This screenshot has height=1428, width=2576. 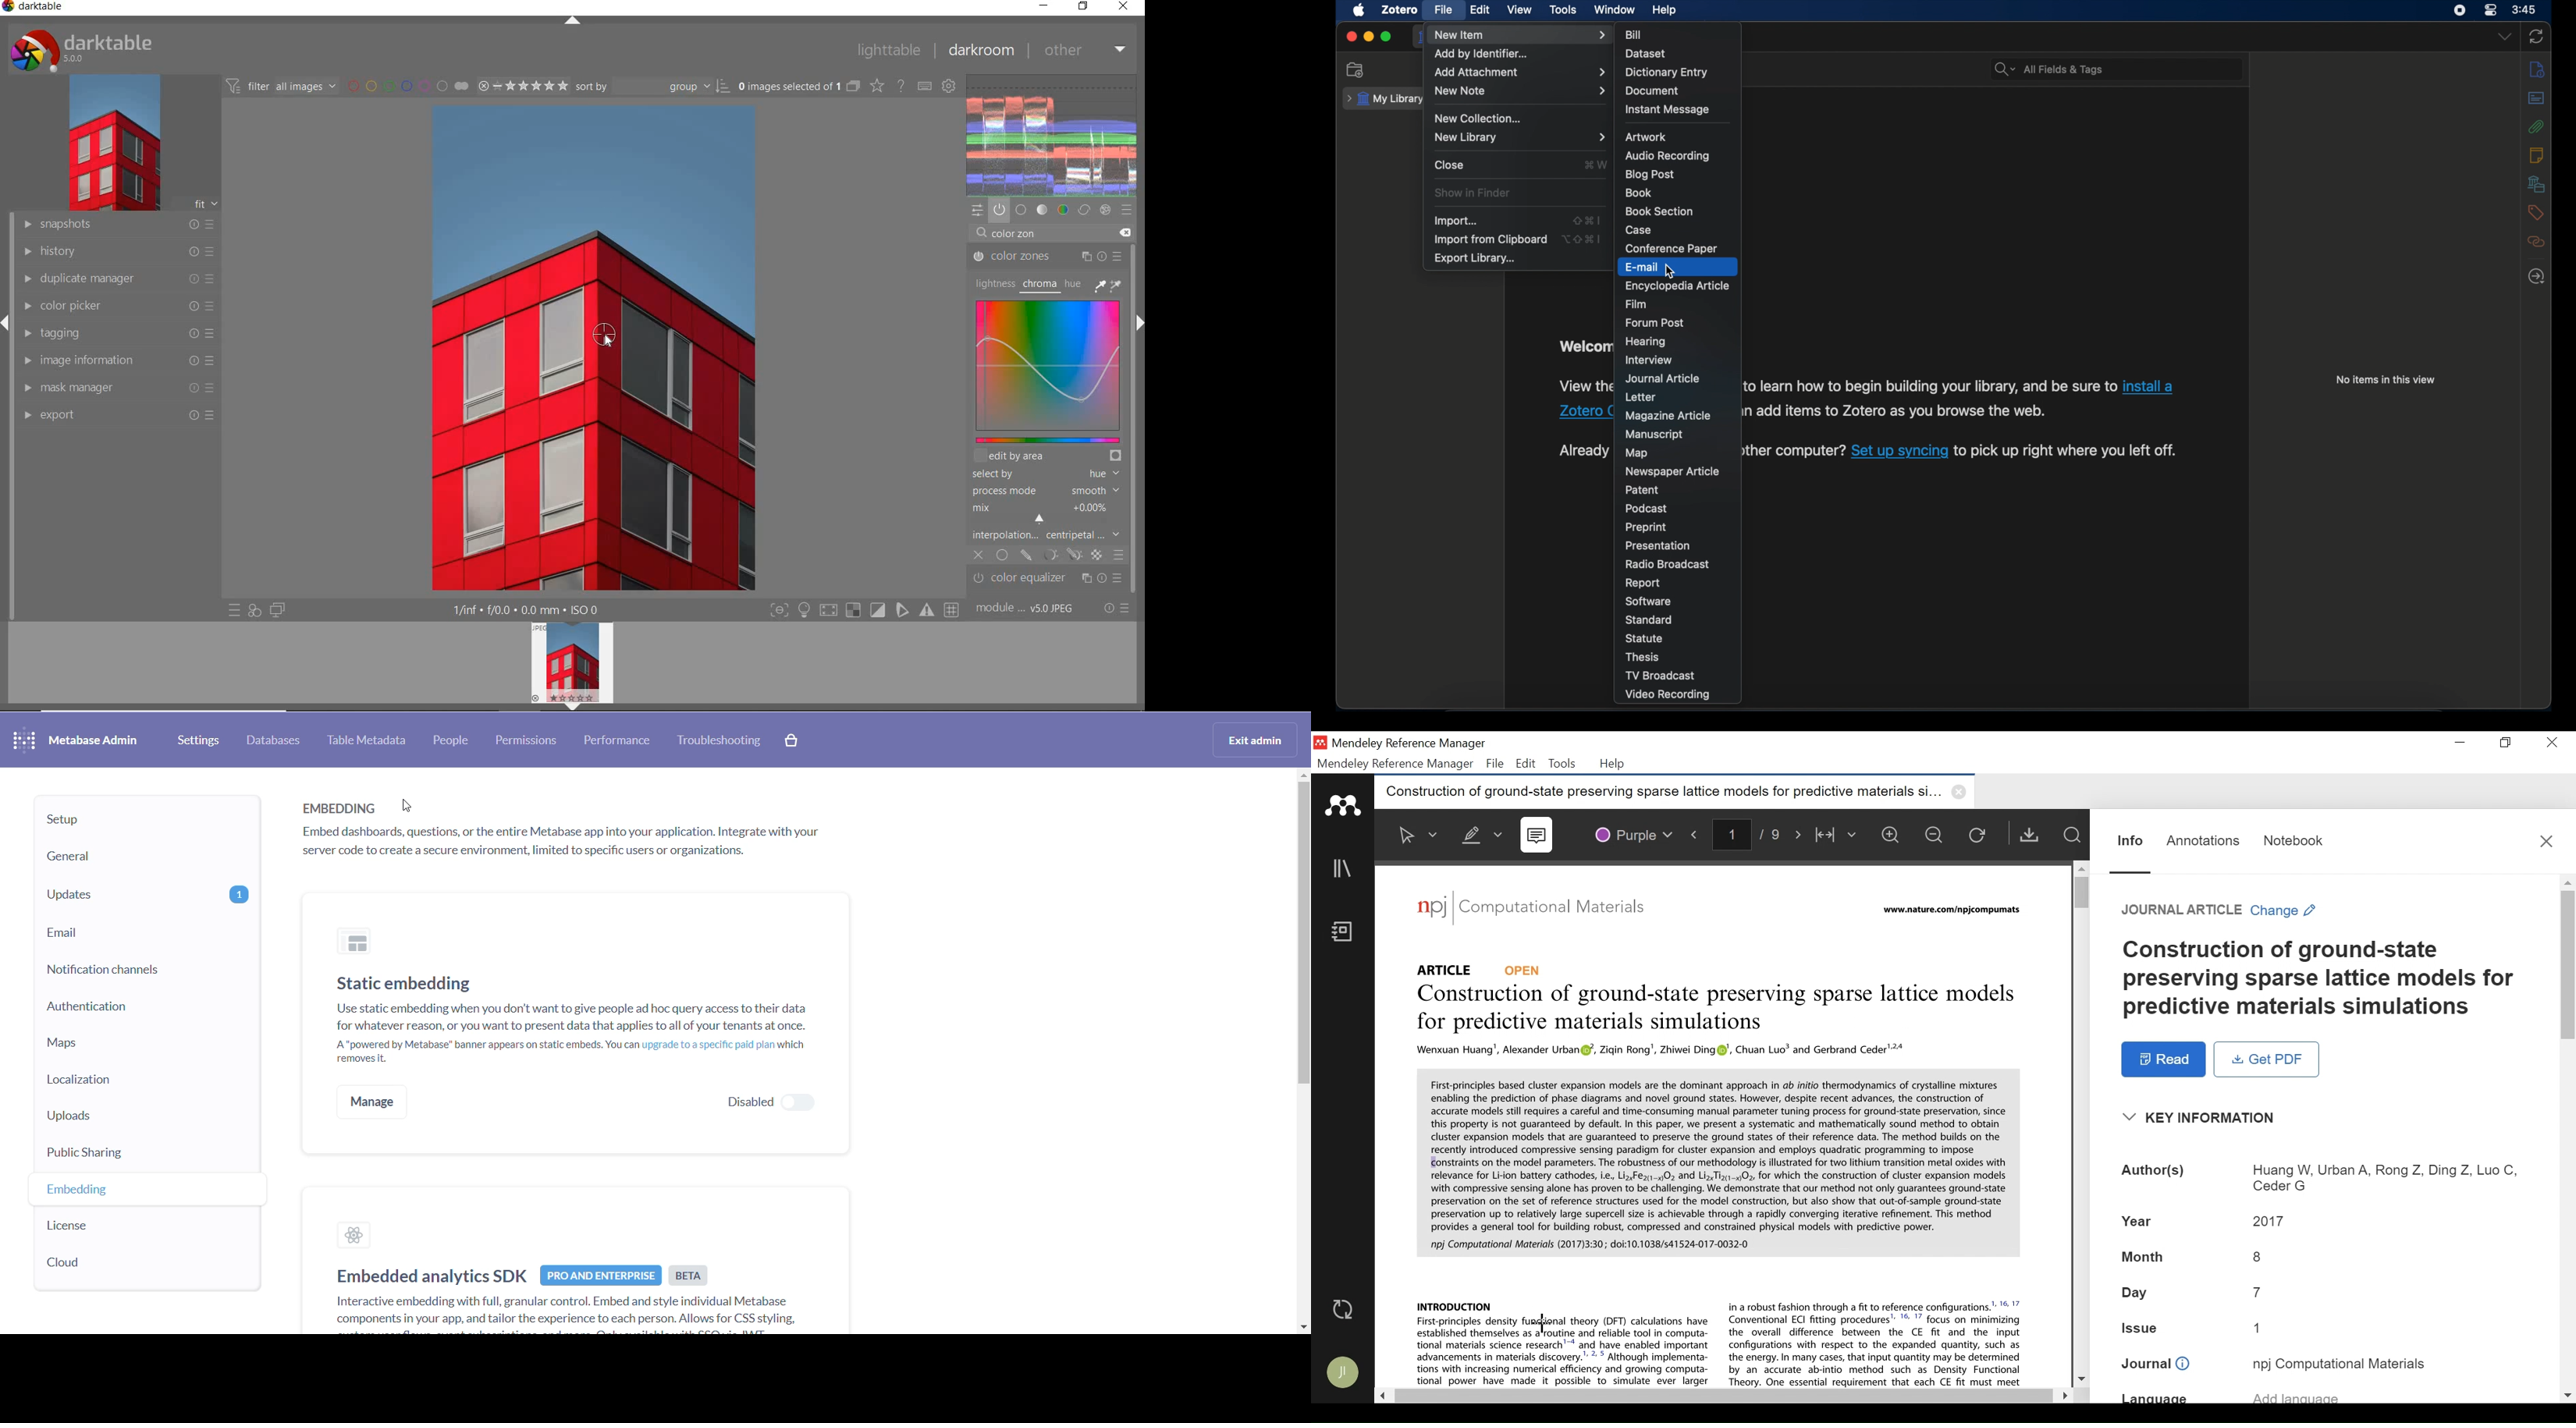 I want to click on blog psot, so click(x=1648, y=175).